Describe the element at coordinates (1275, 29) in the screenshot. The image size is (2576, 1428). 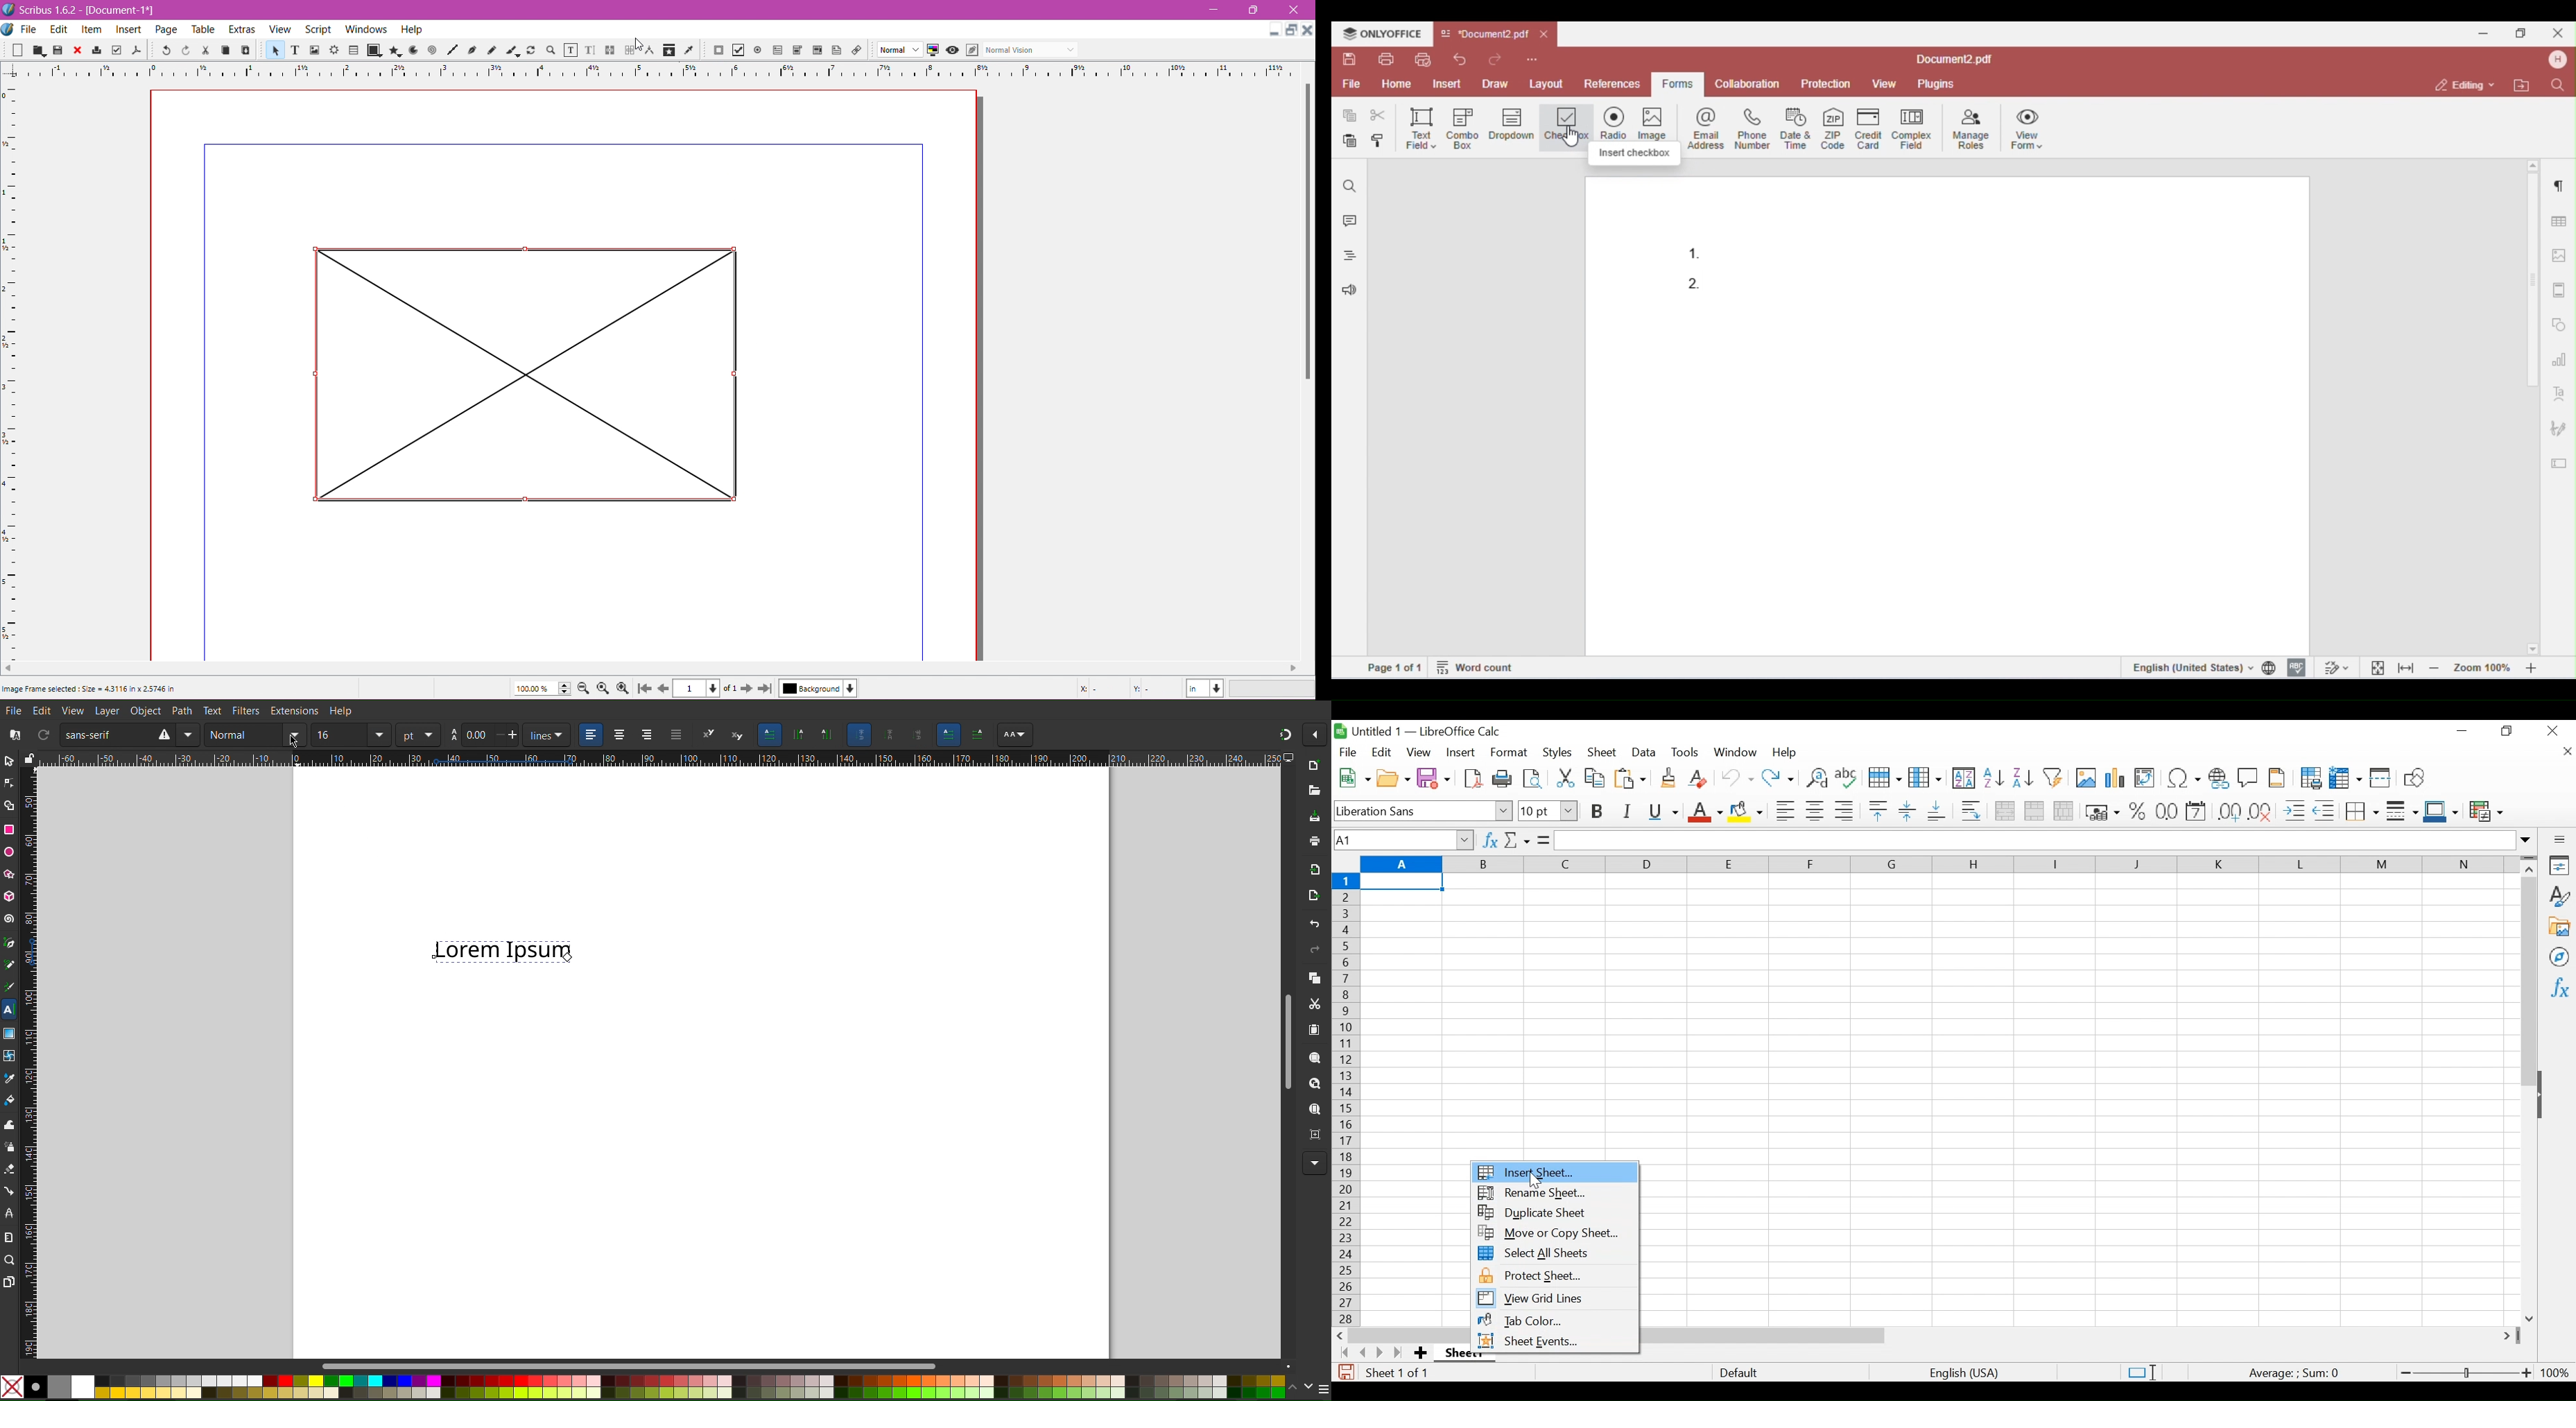
I see `Minimize Document` at that location.